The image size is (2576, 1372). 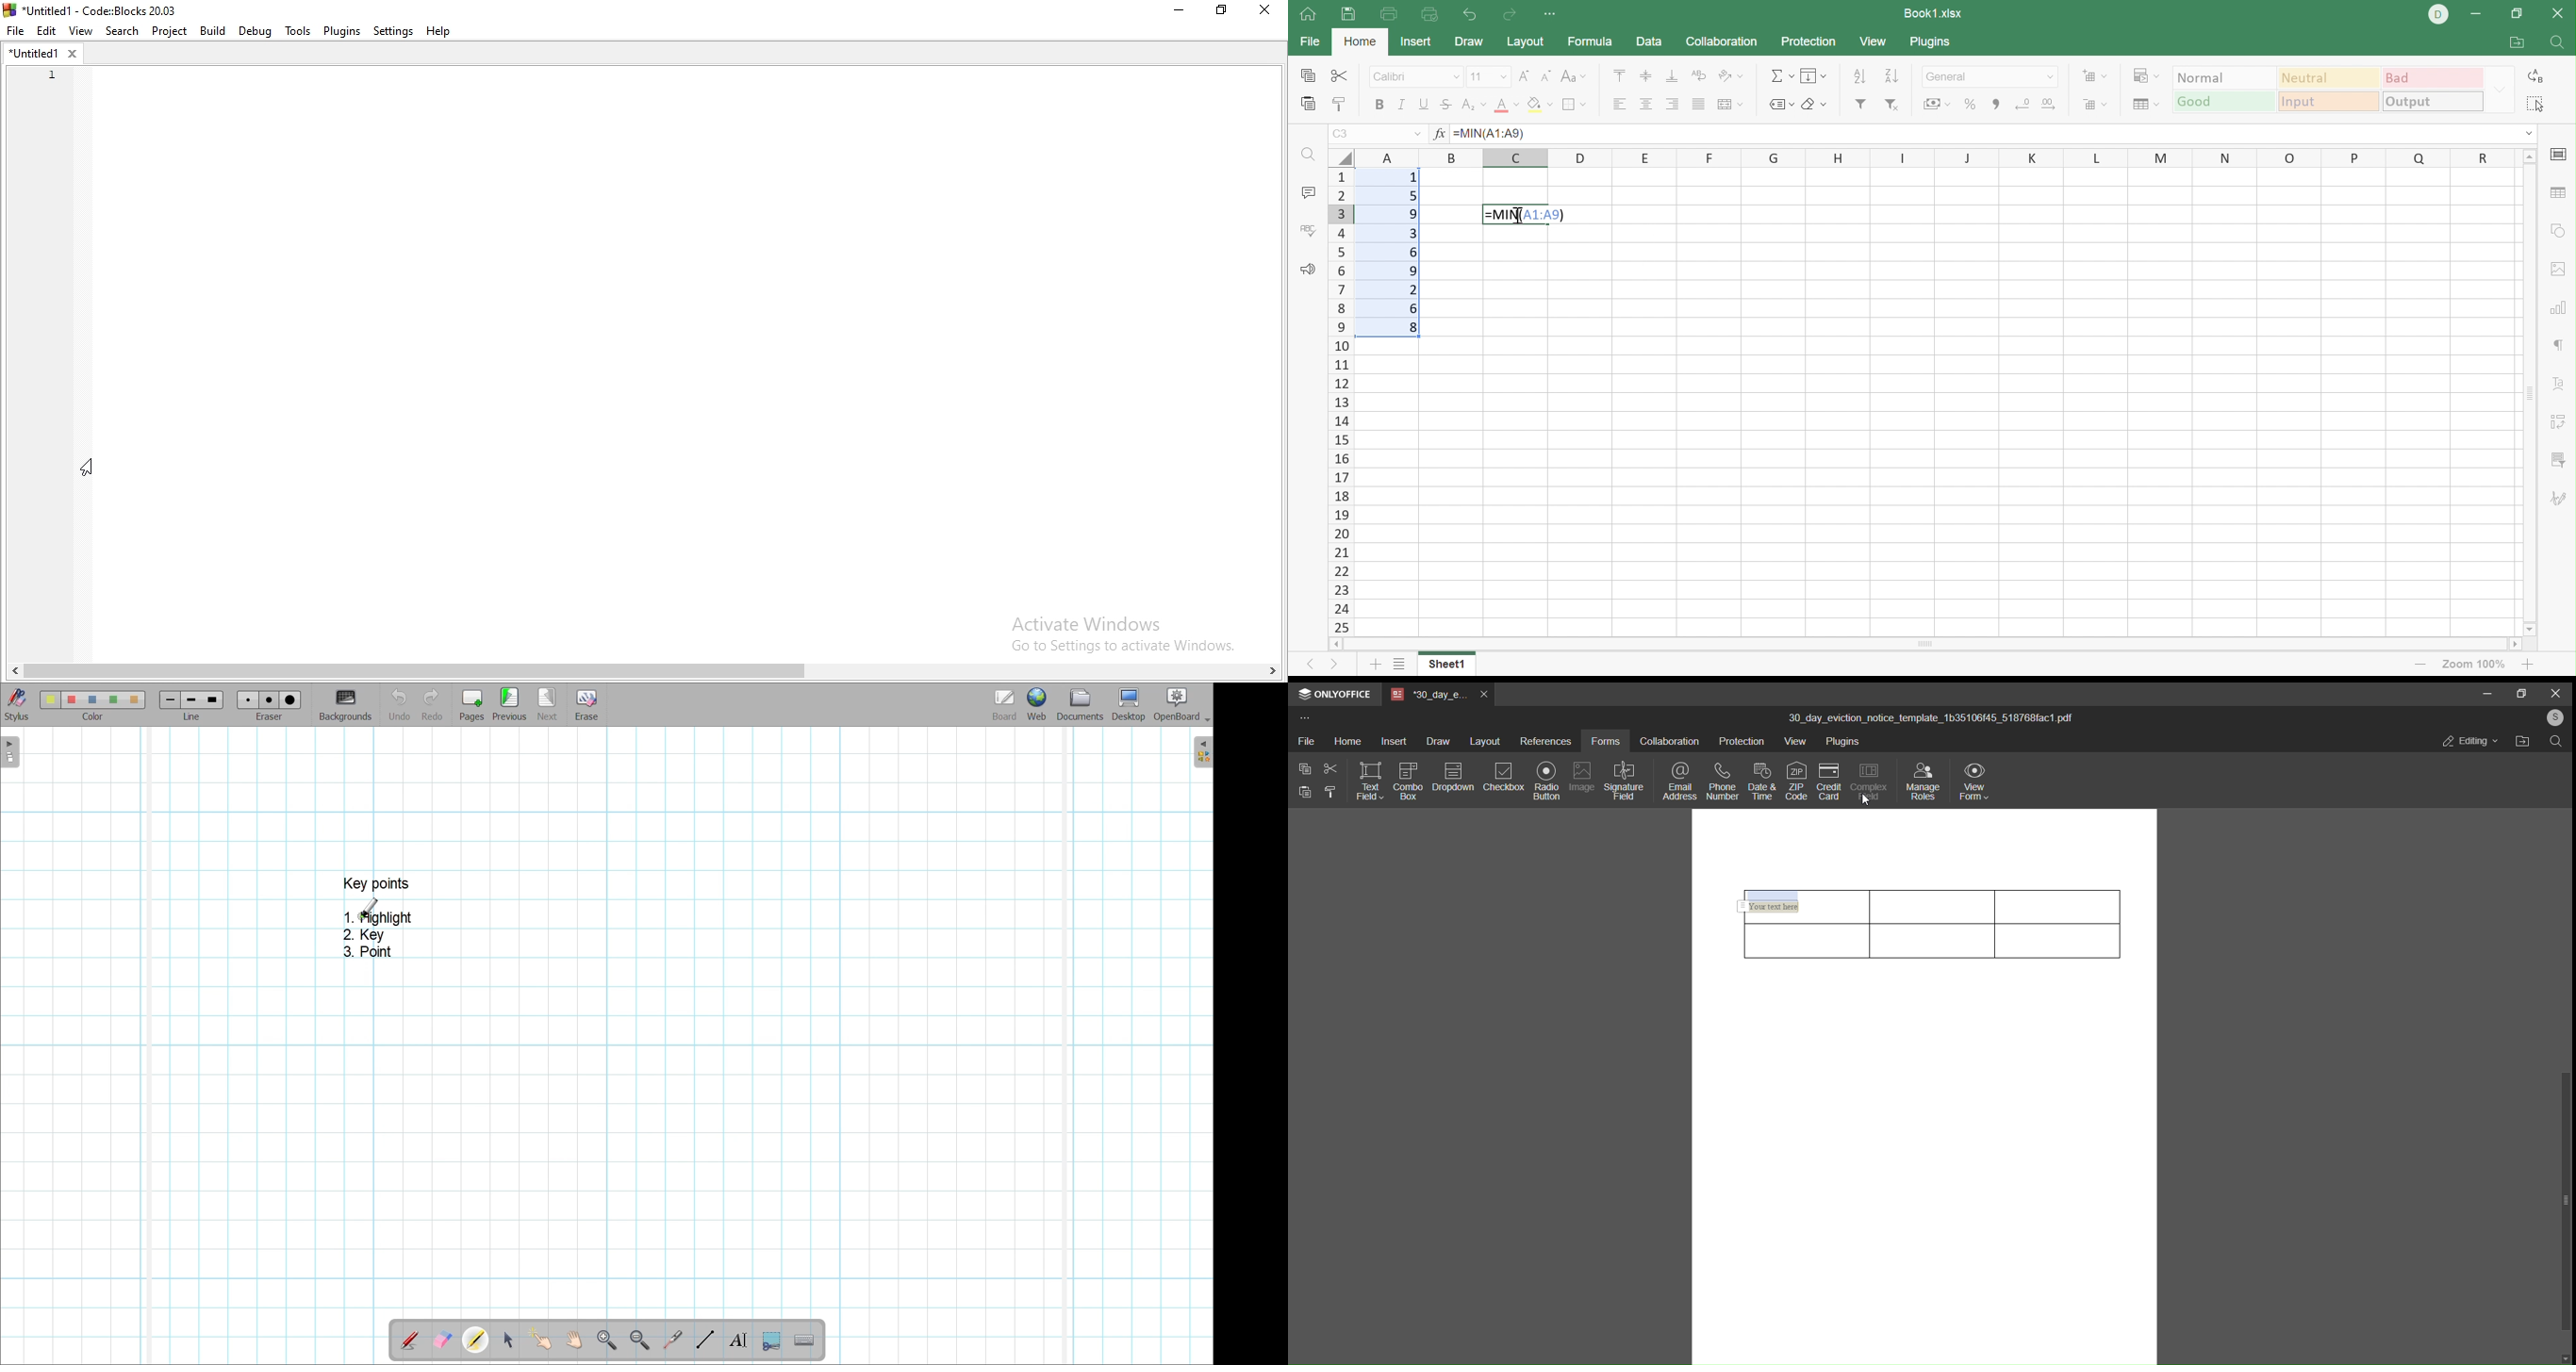 I want to click on Quick print, so click(x=1430, y=16).